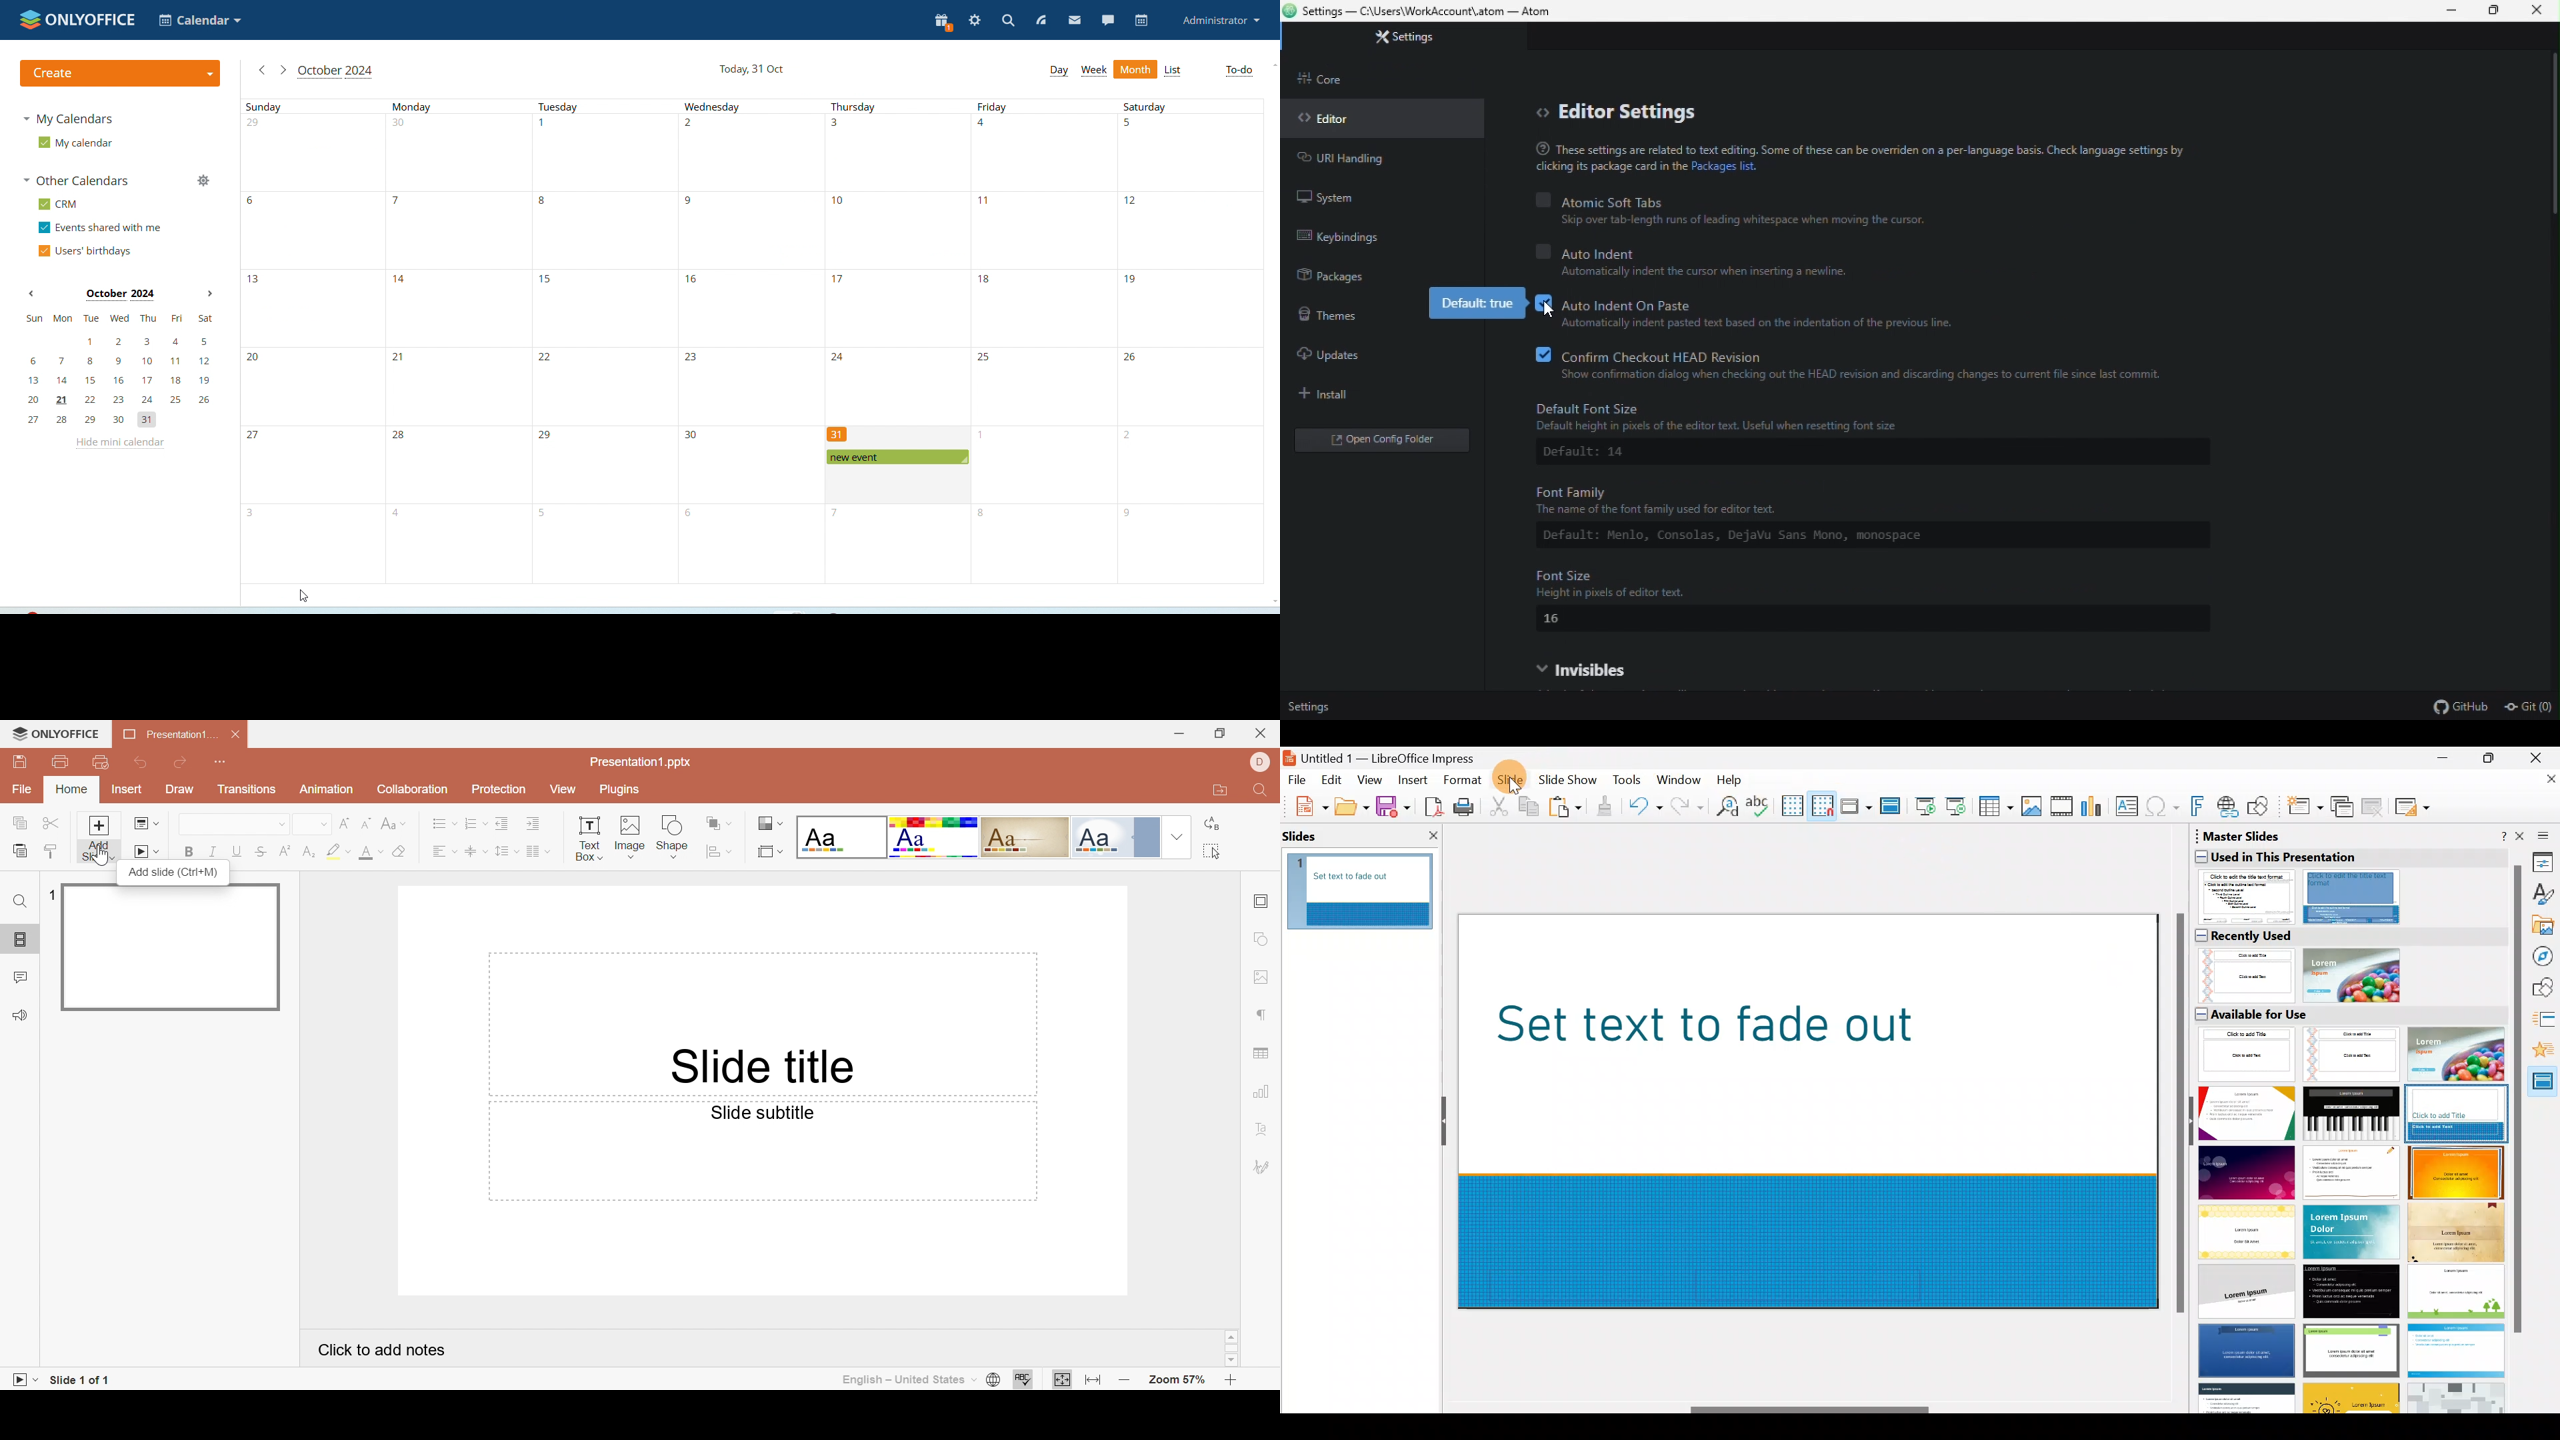  What do you see at coordinates (1337, 277) in the screenshot?
I see `Packages` at bounding box center [1337, 277].